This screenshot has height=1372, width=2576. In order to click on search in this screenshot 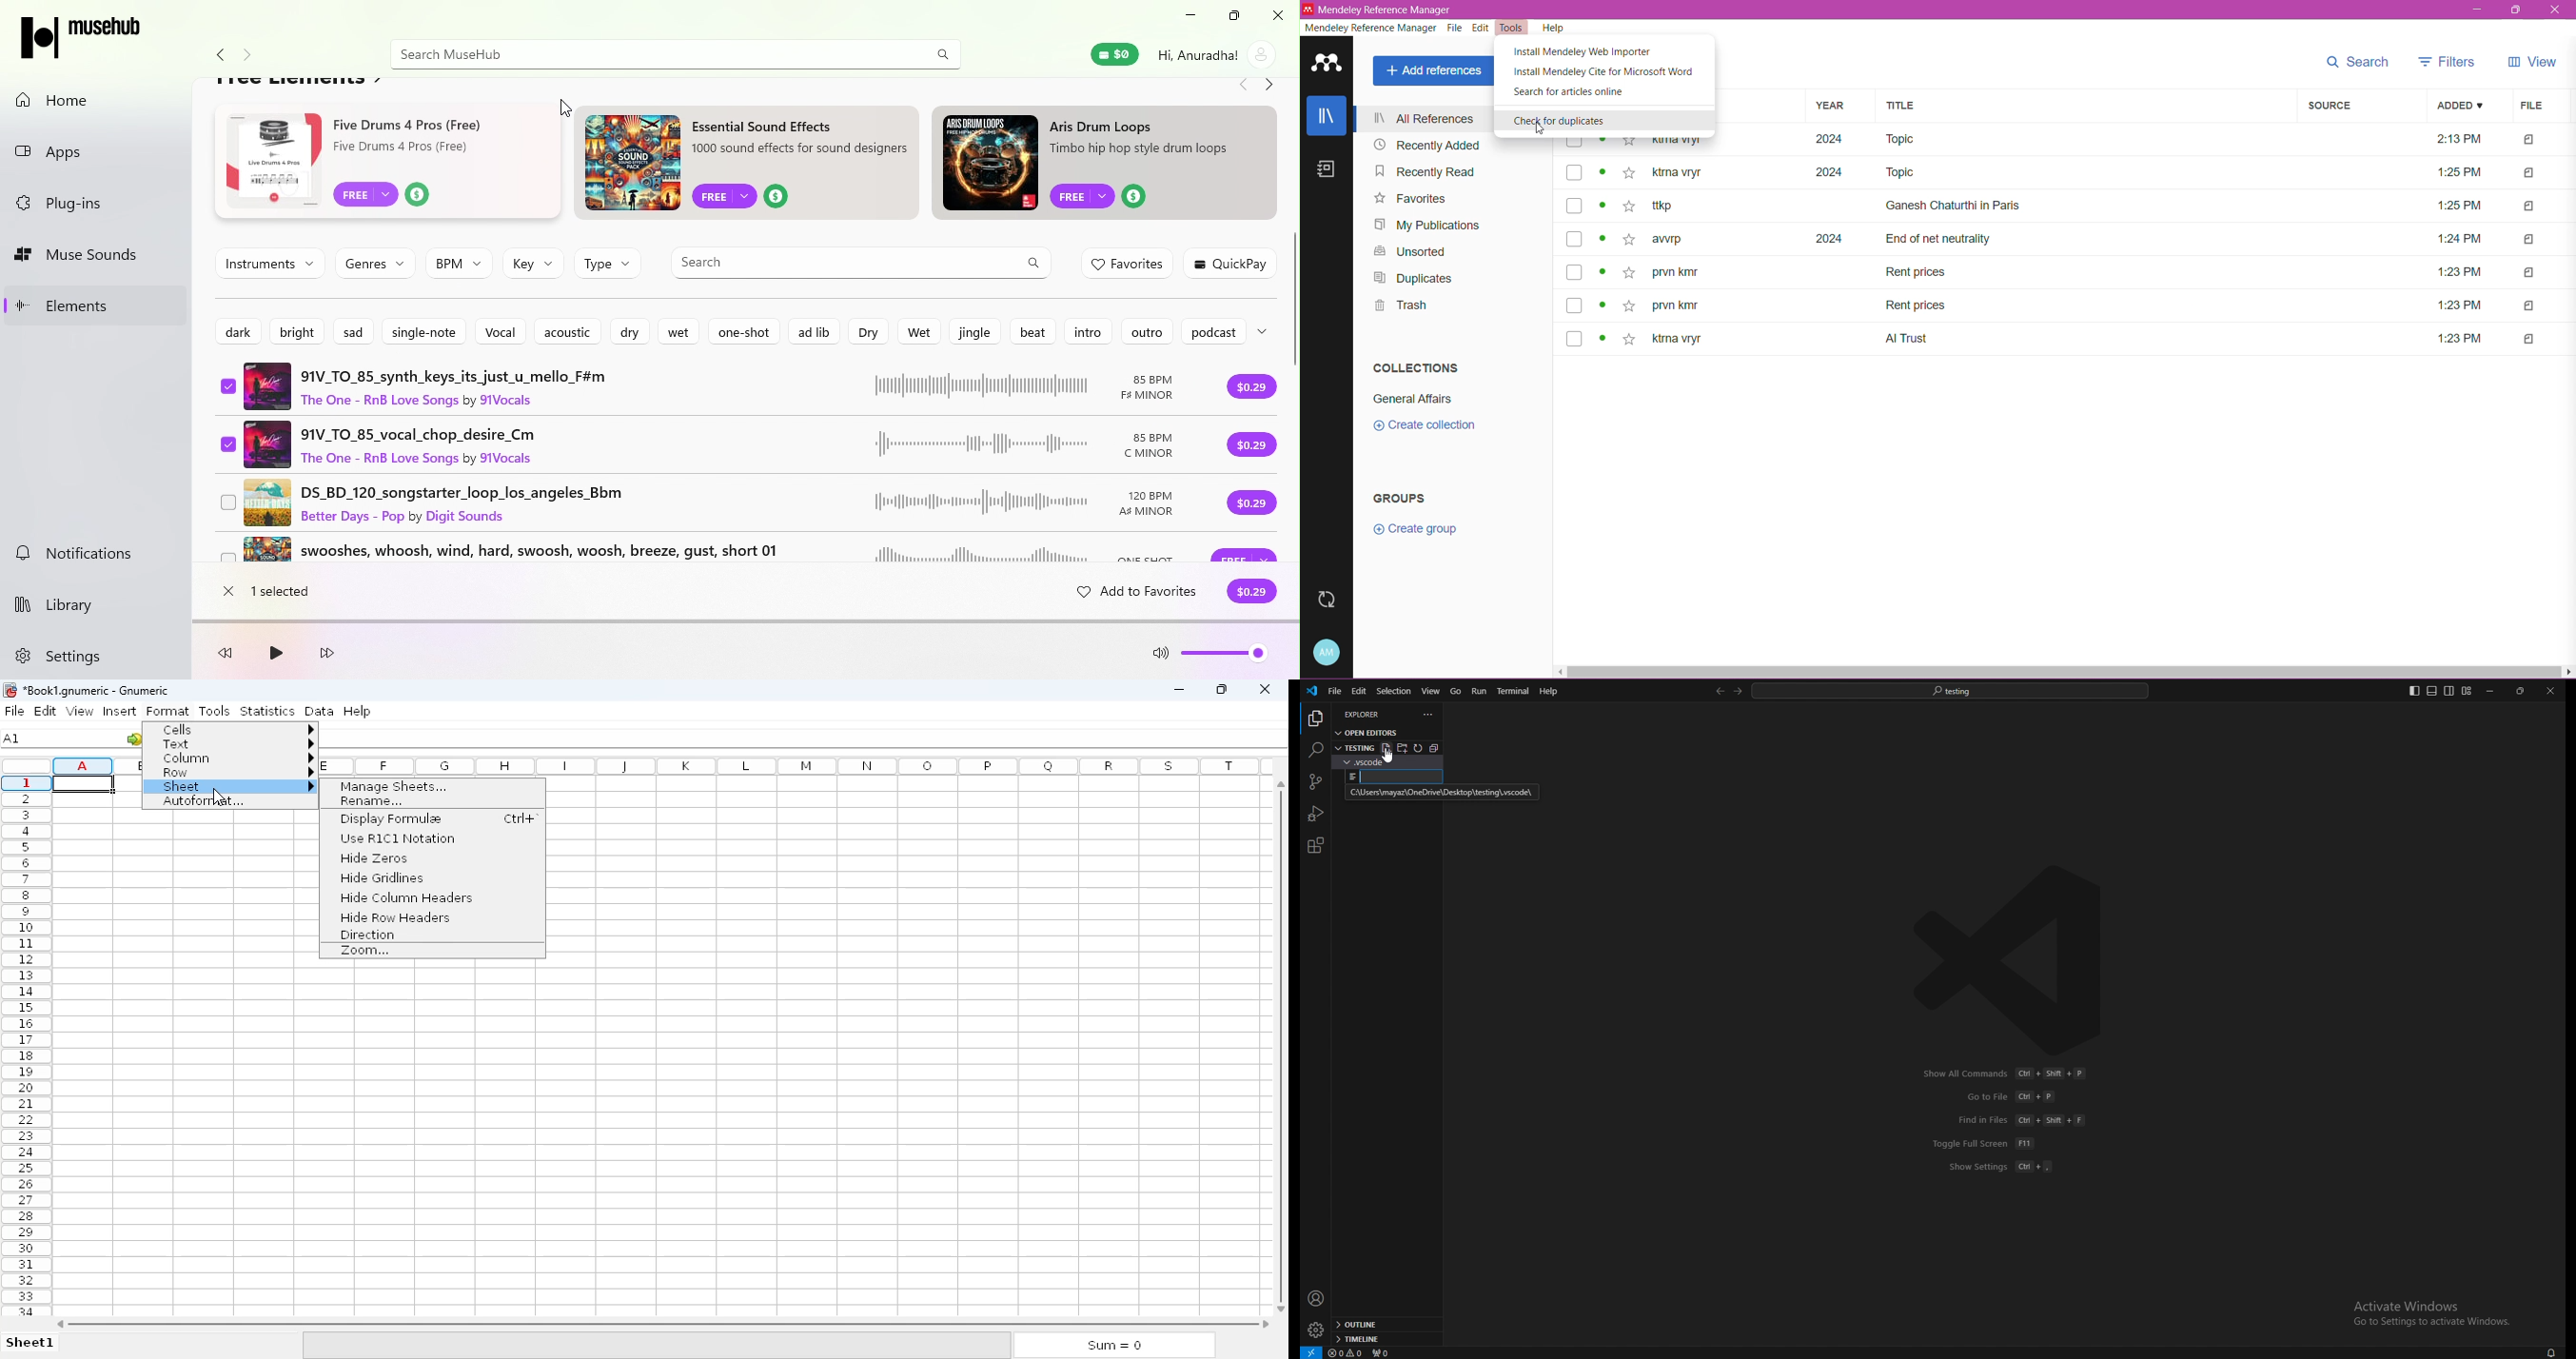, I will do `click(1315, 749)`.